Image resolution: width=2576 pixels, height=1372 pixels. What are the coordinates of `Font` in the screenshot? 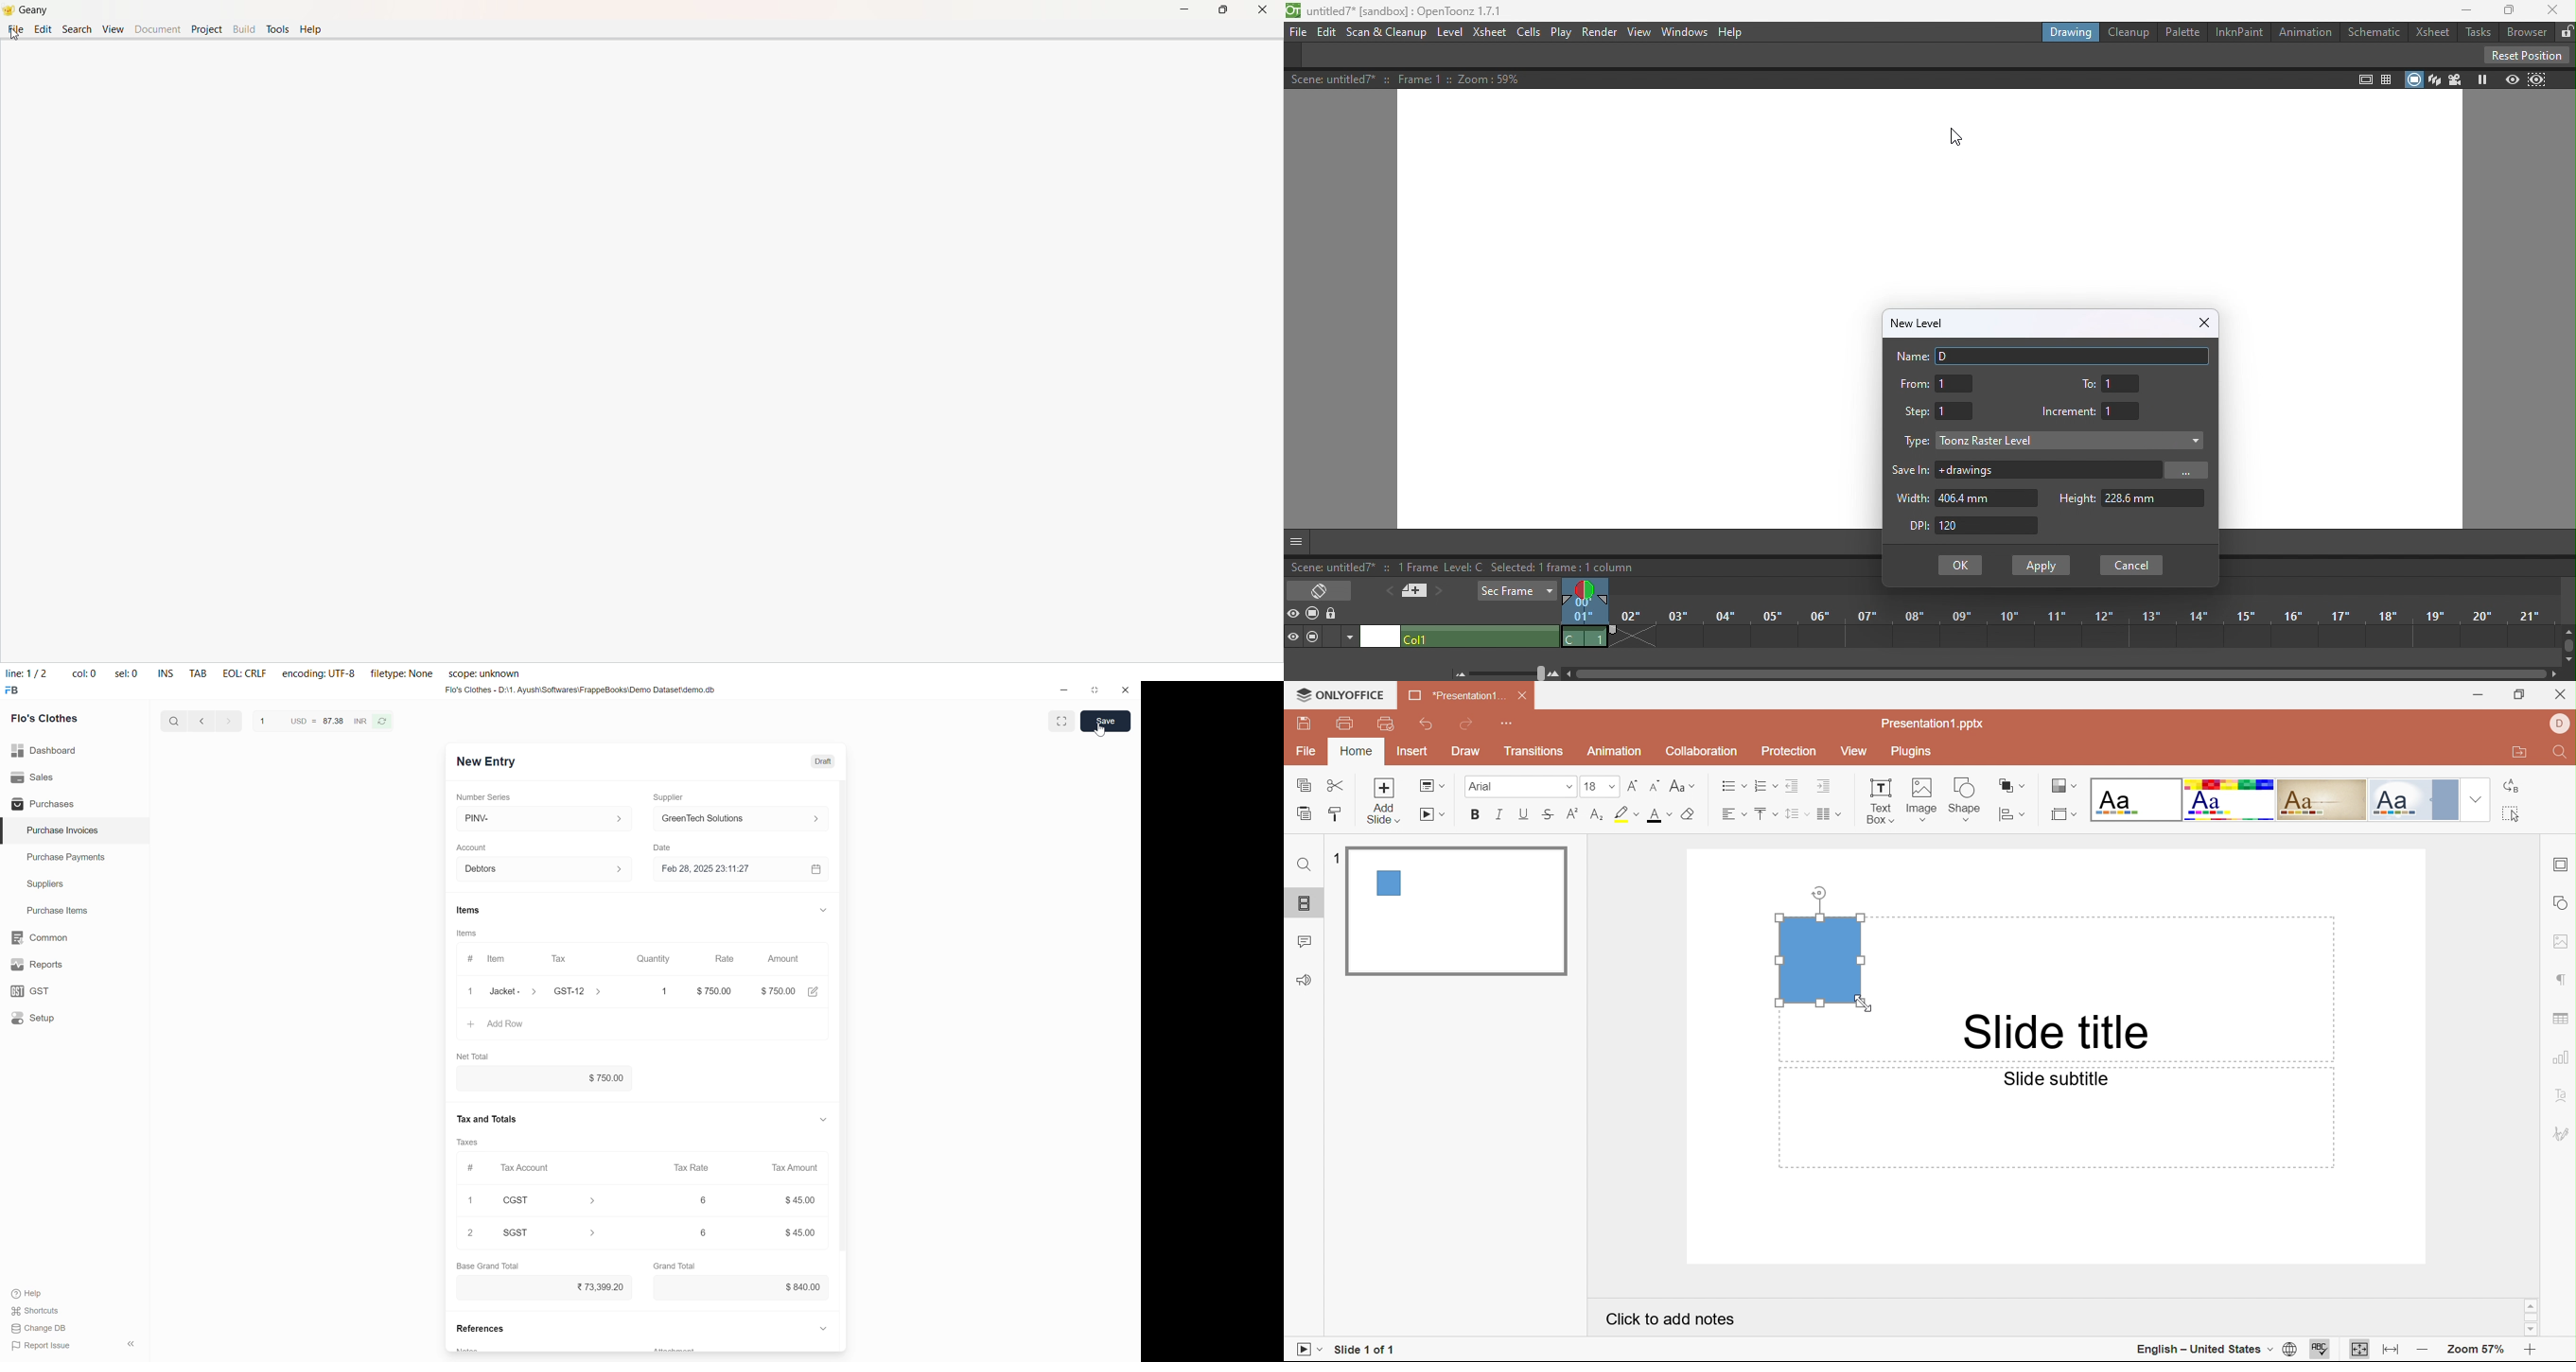 It's located at (1519, 786).